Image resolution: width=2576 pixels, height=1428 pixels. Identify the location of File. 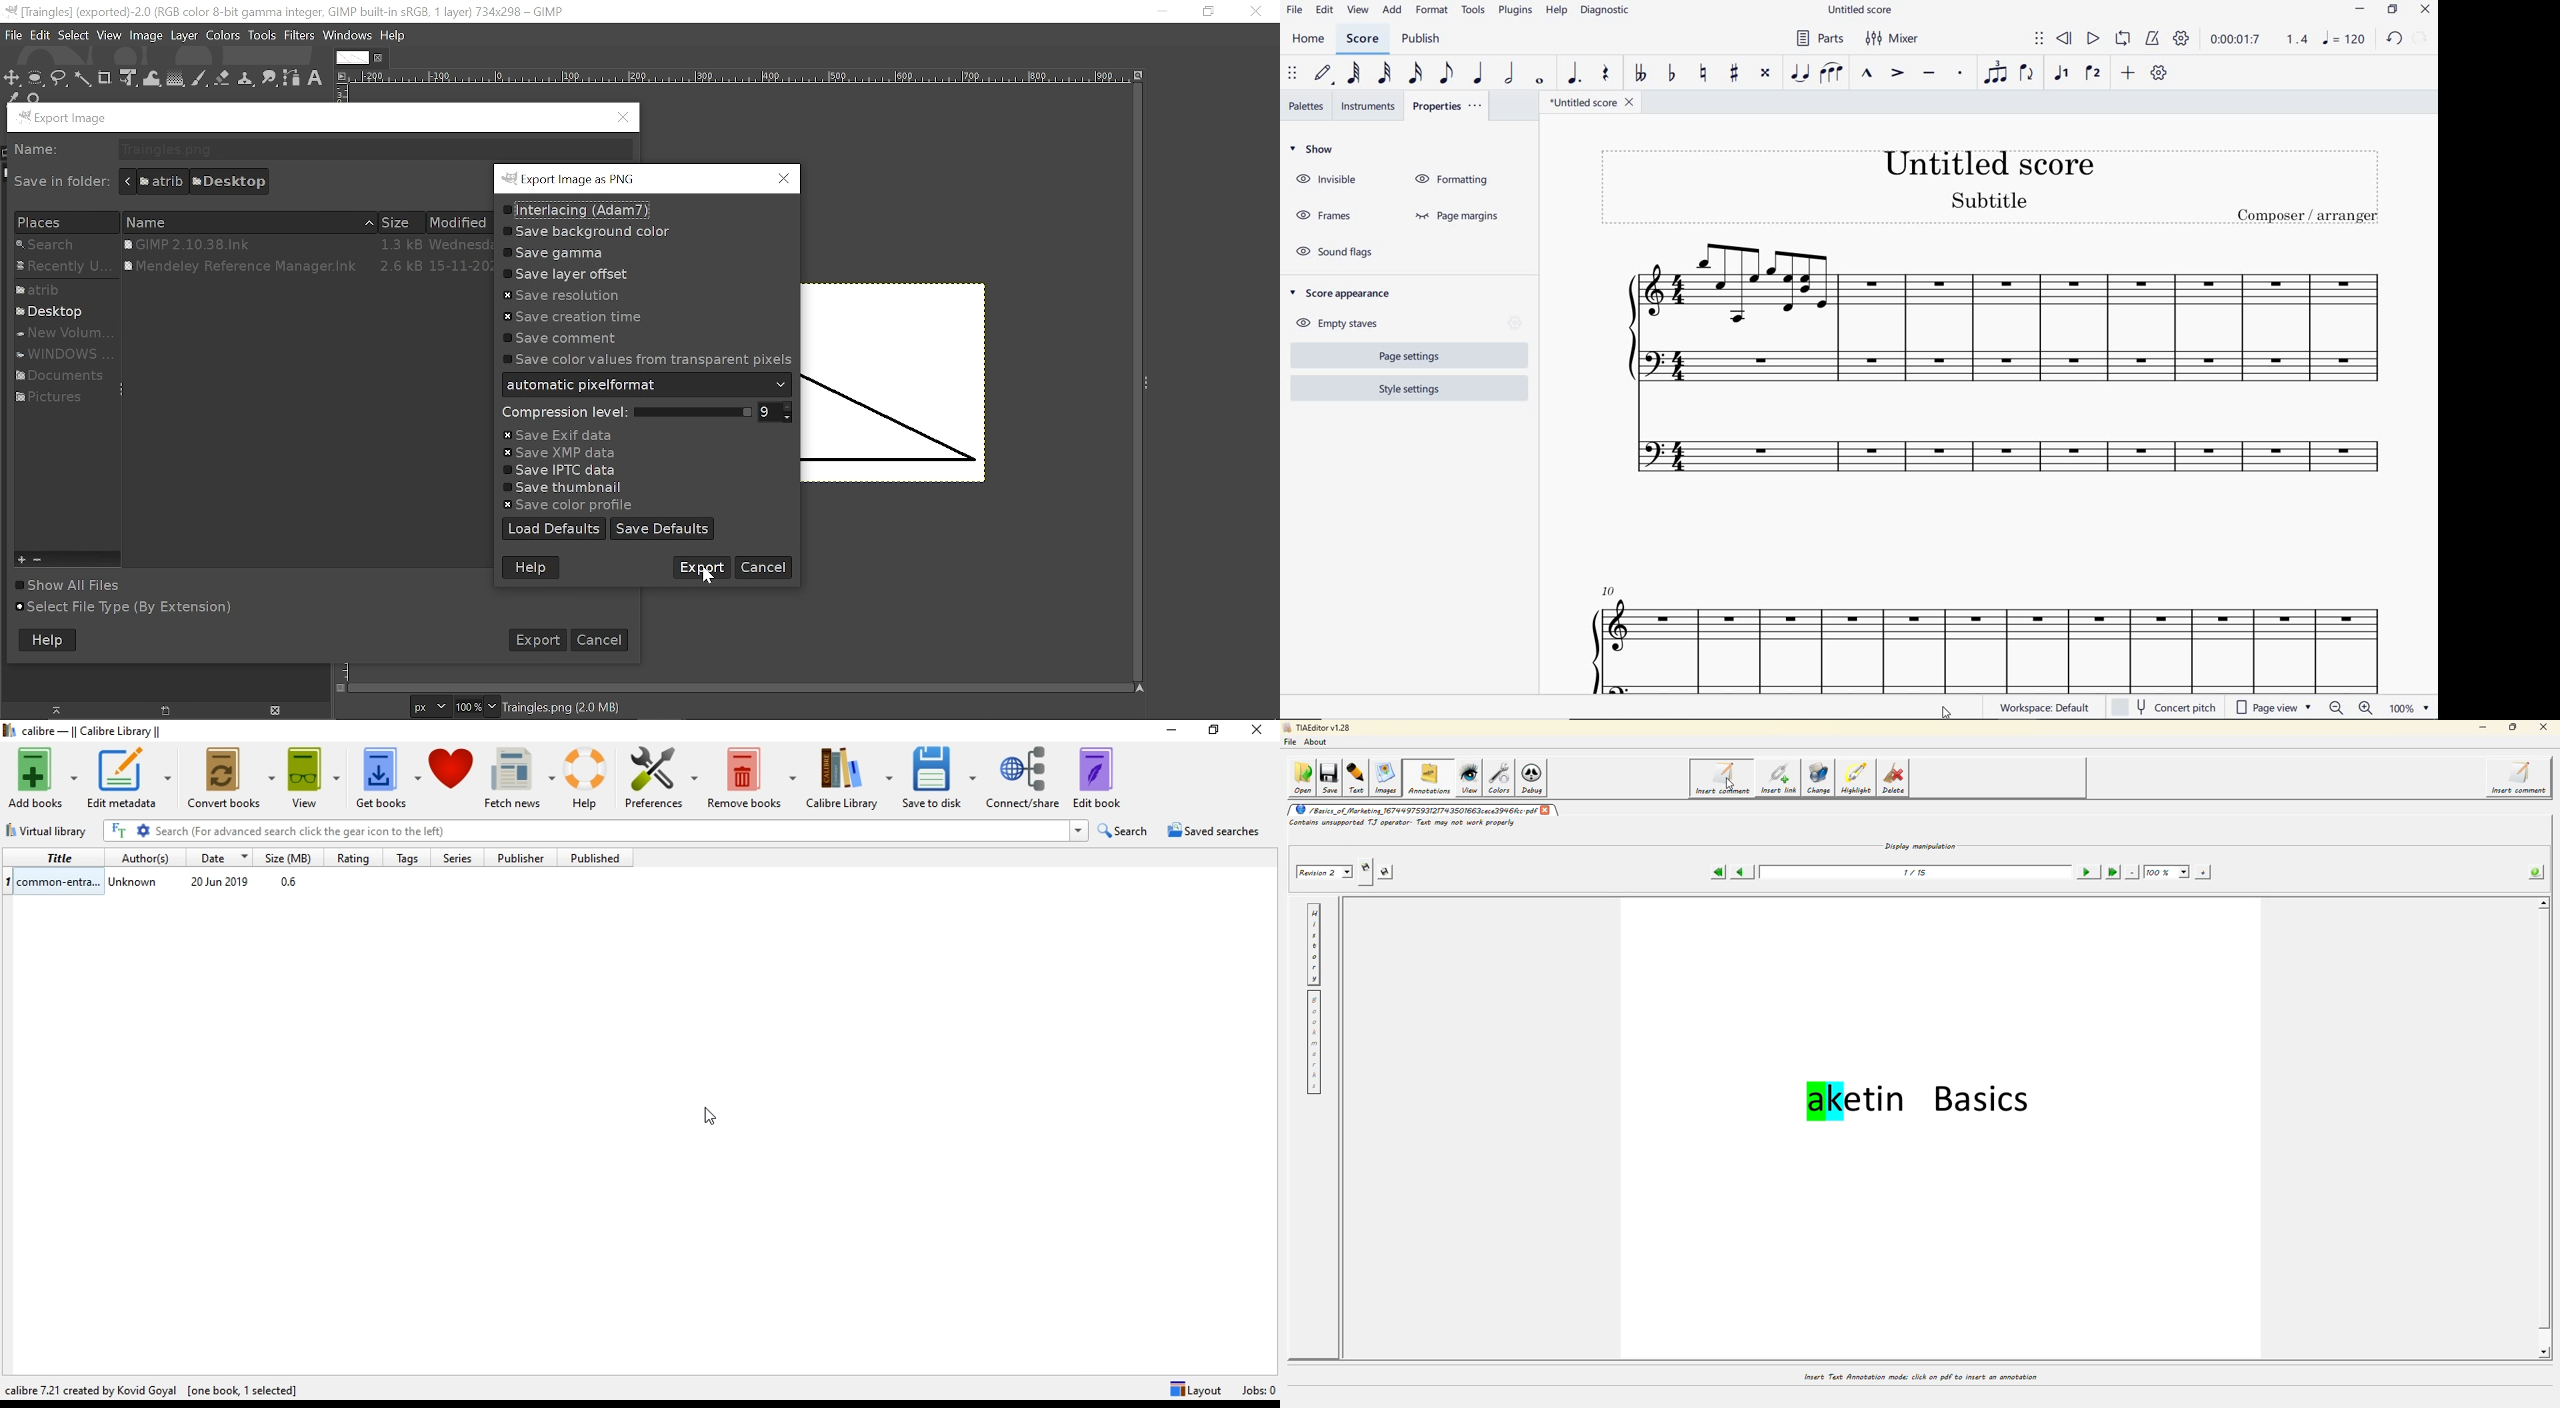
(13, 35).